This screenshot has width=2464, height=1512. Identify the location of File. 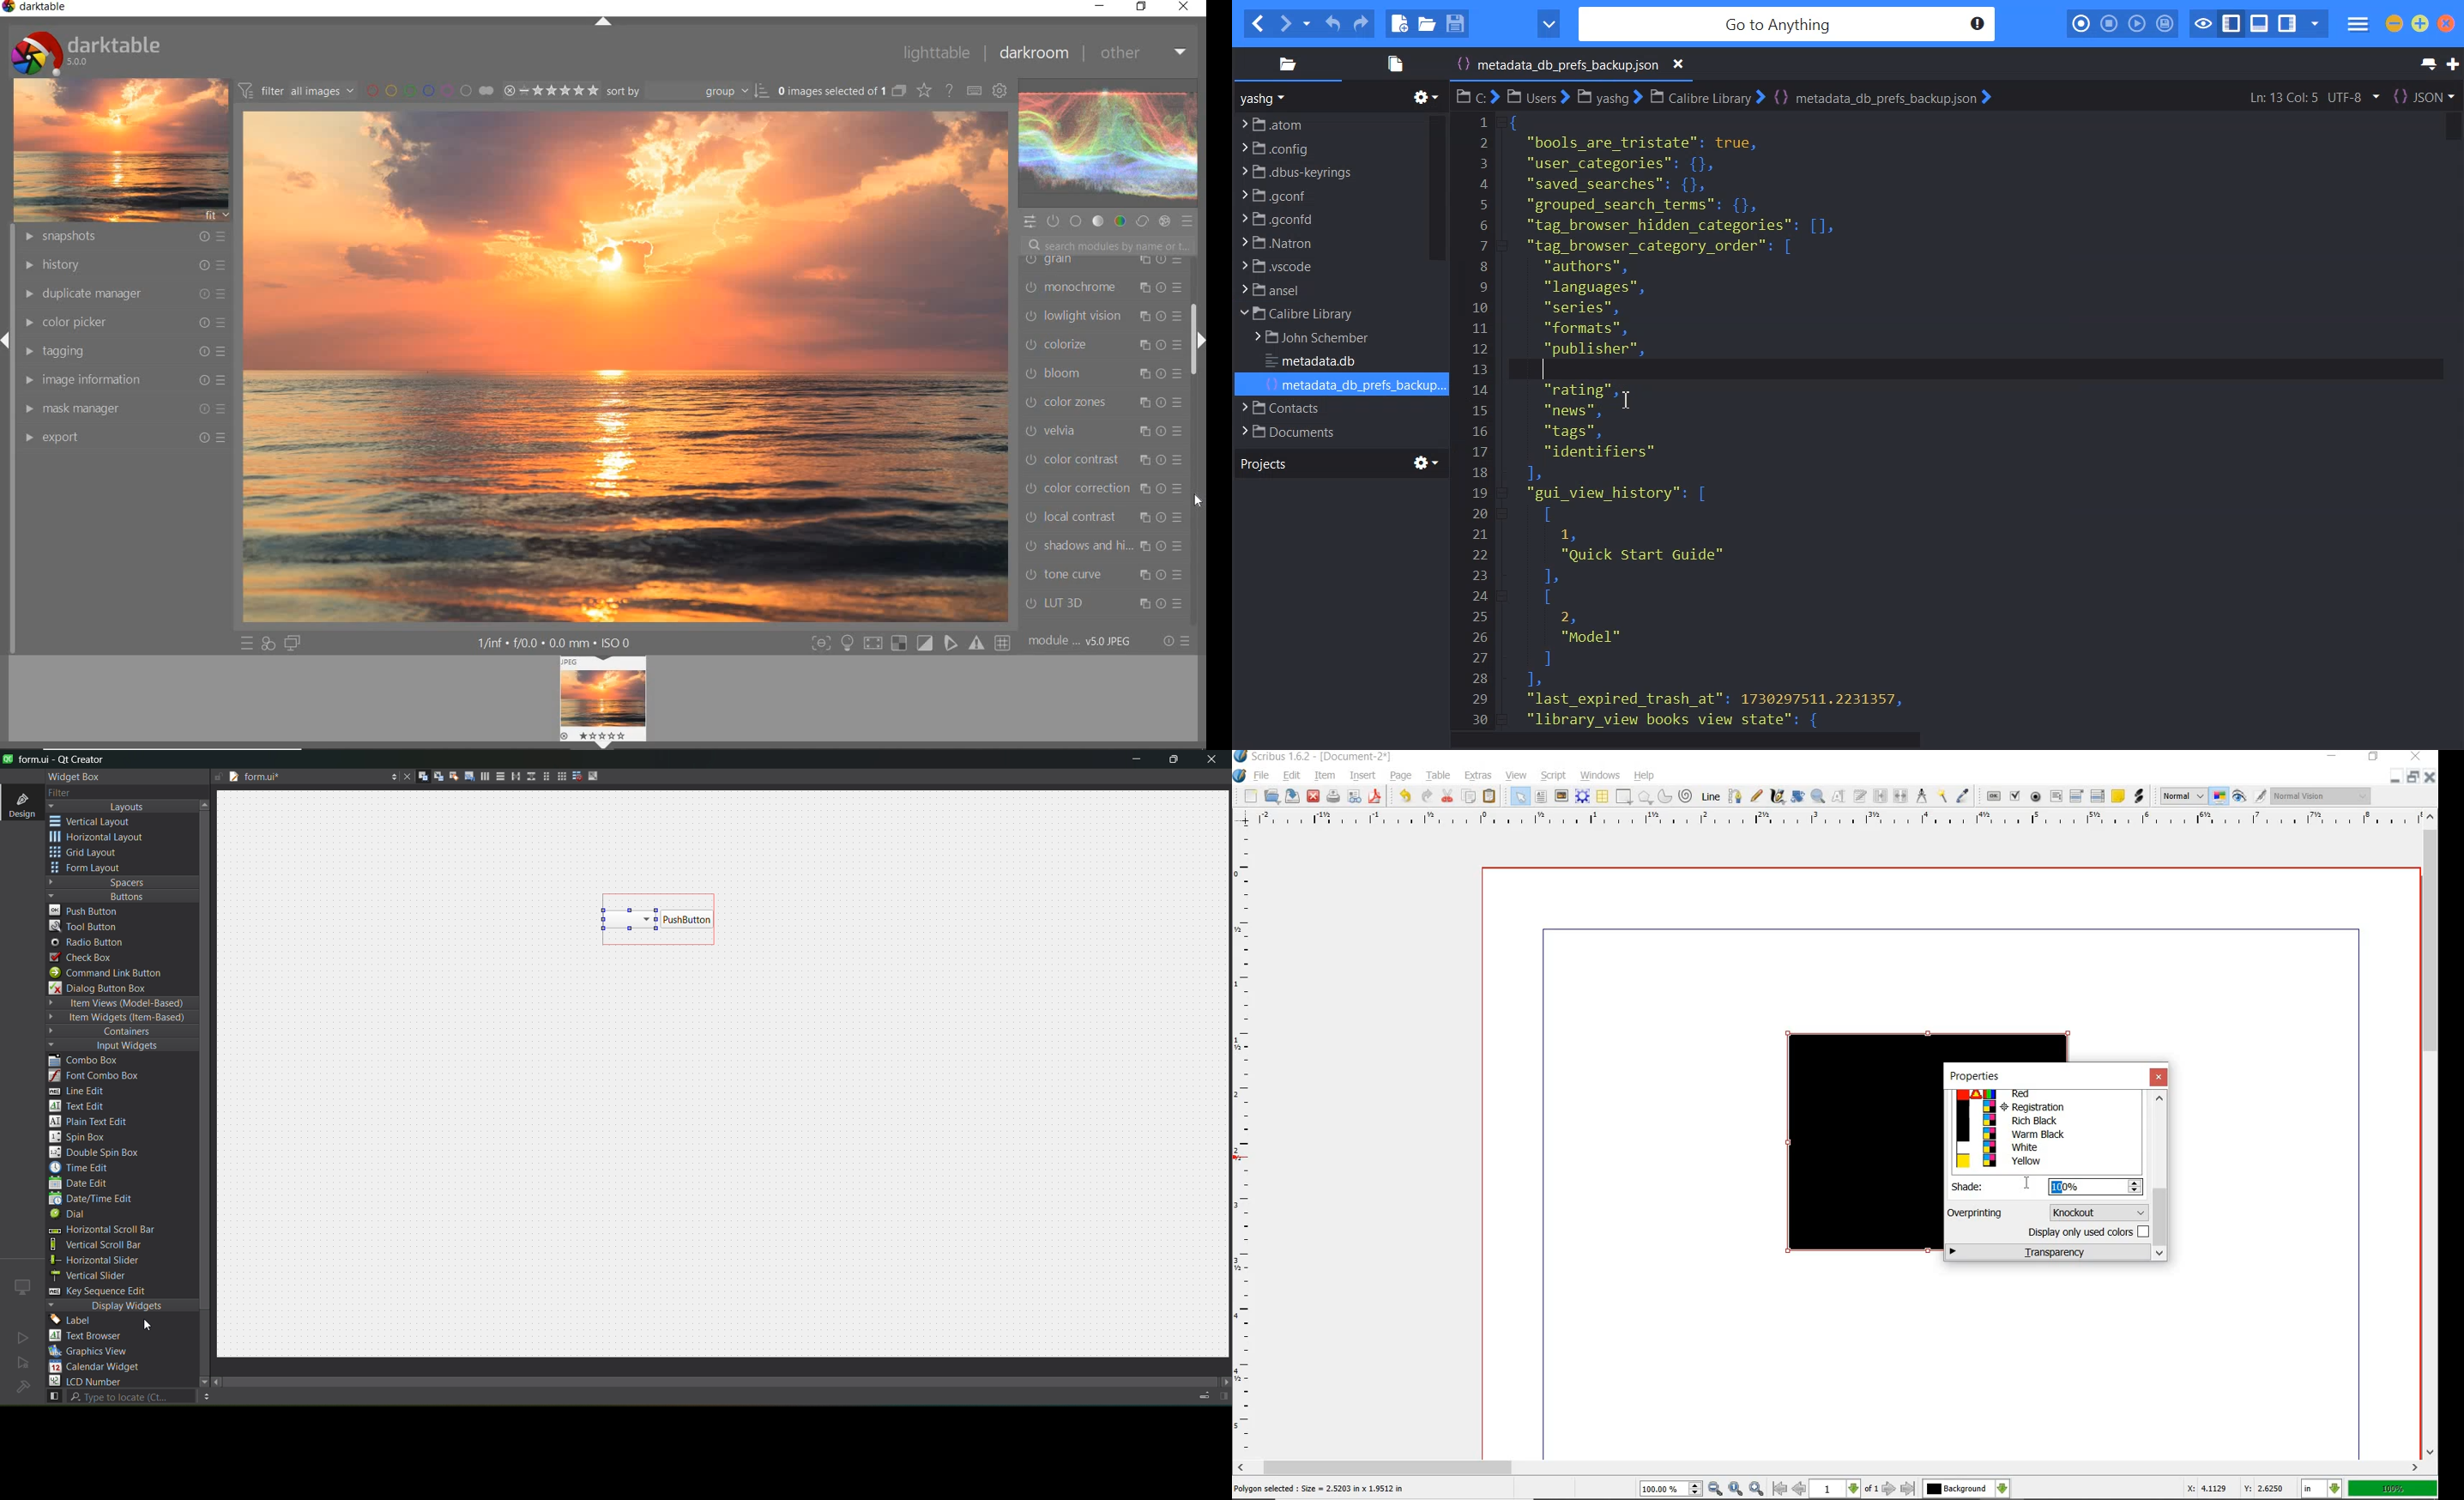
(1327, 266).